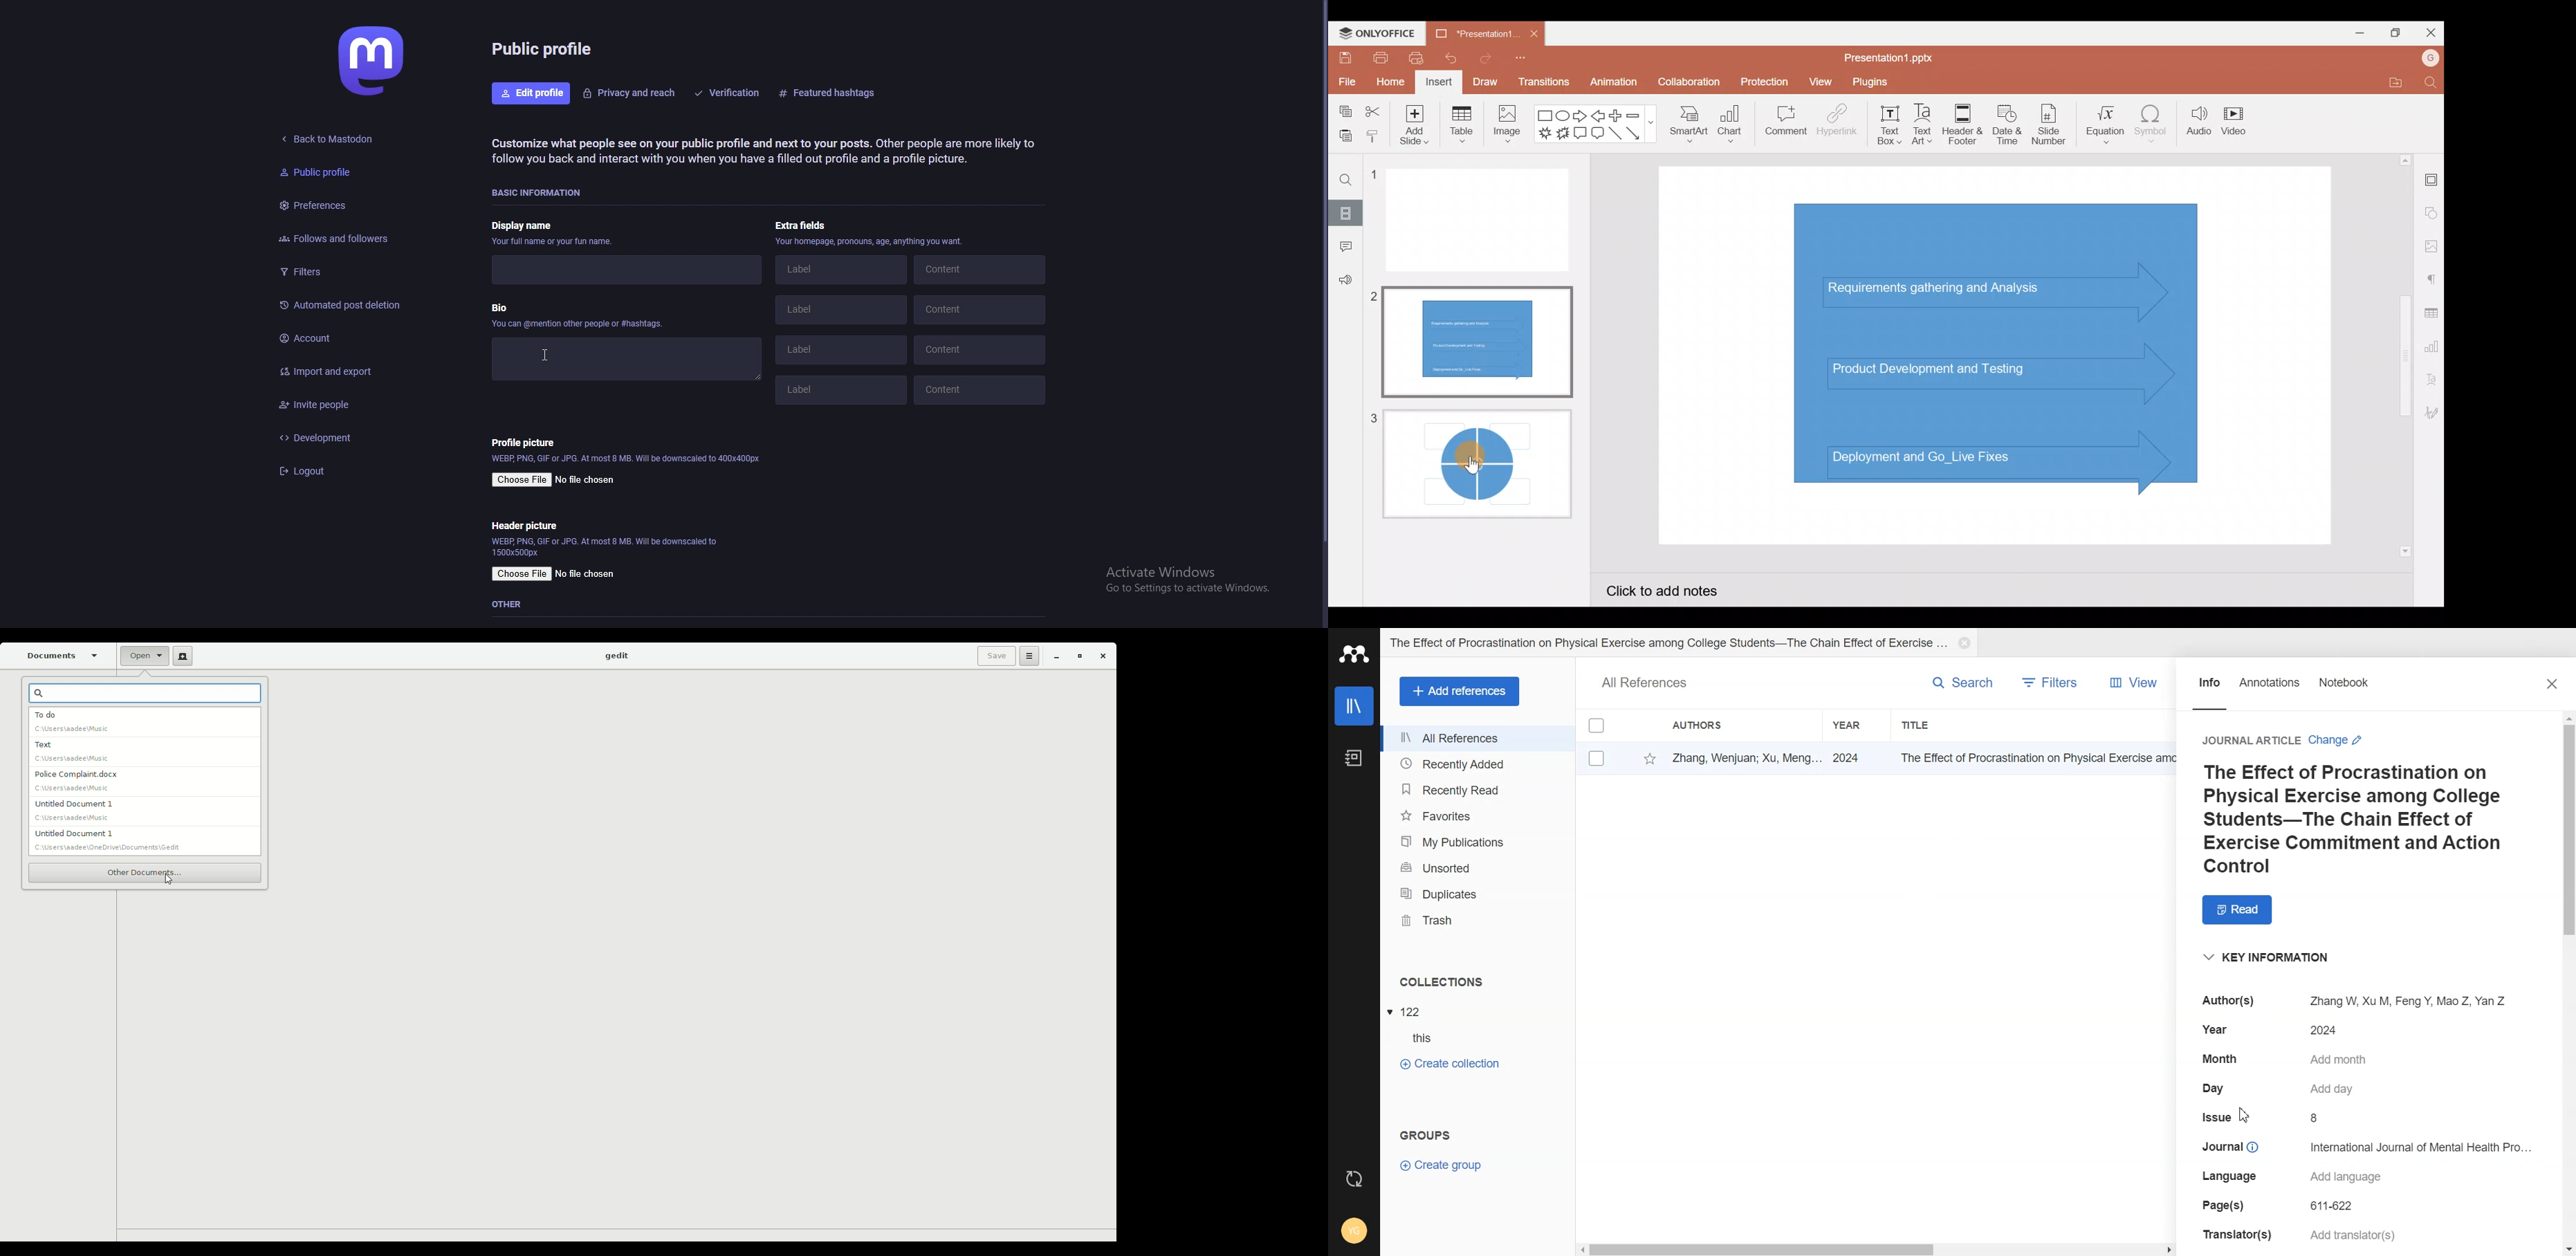  Describe the element at coordinates (2010, 124) in the screenshot. I see `Date & time` at that location.